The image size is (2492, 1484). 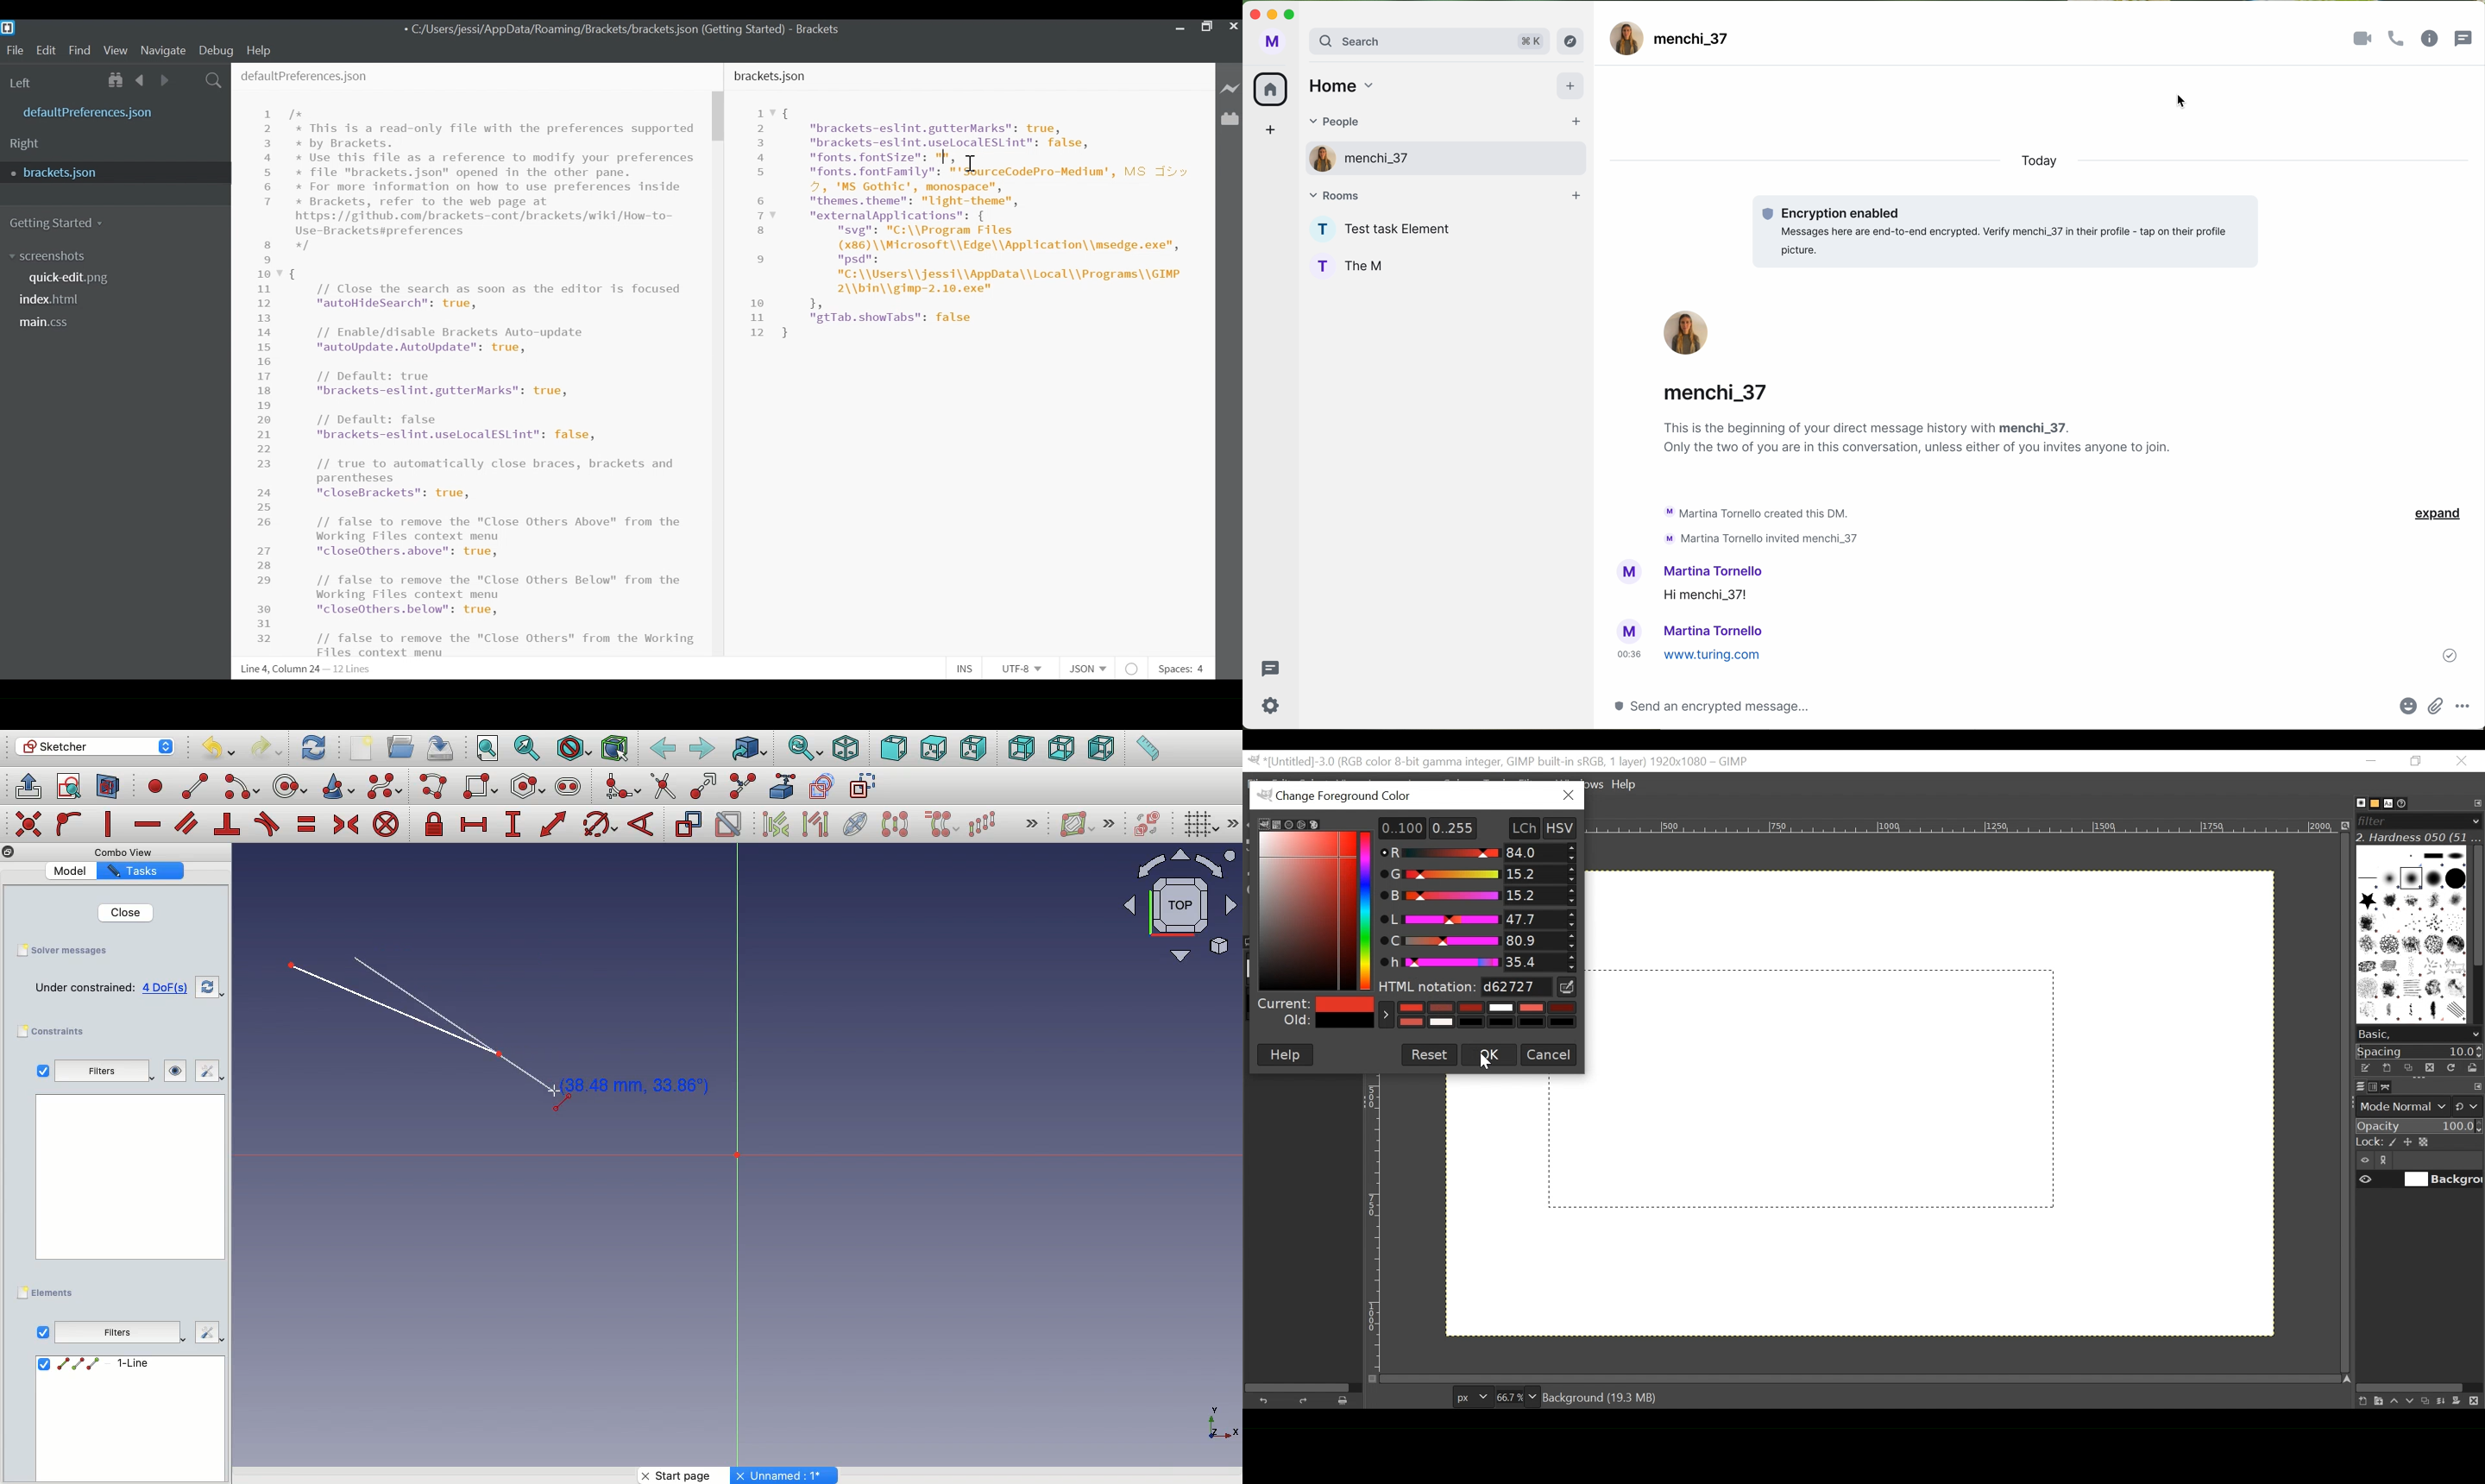 I want to click on maximize, so click(x=1293, y=13).